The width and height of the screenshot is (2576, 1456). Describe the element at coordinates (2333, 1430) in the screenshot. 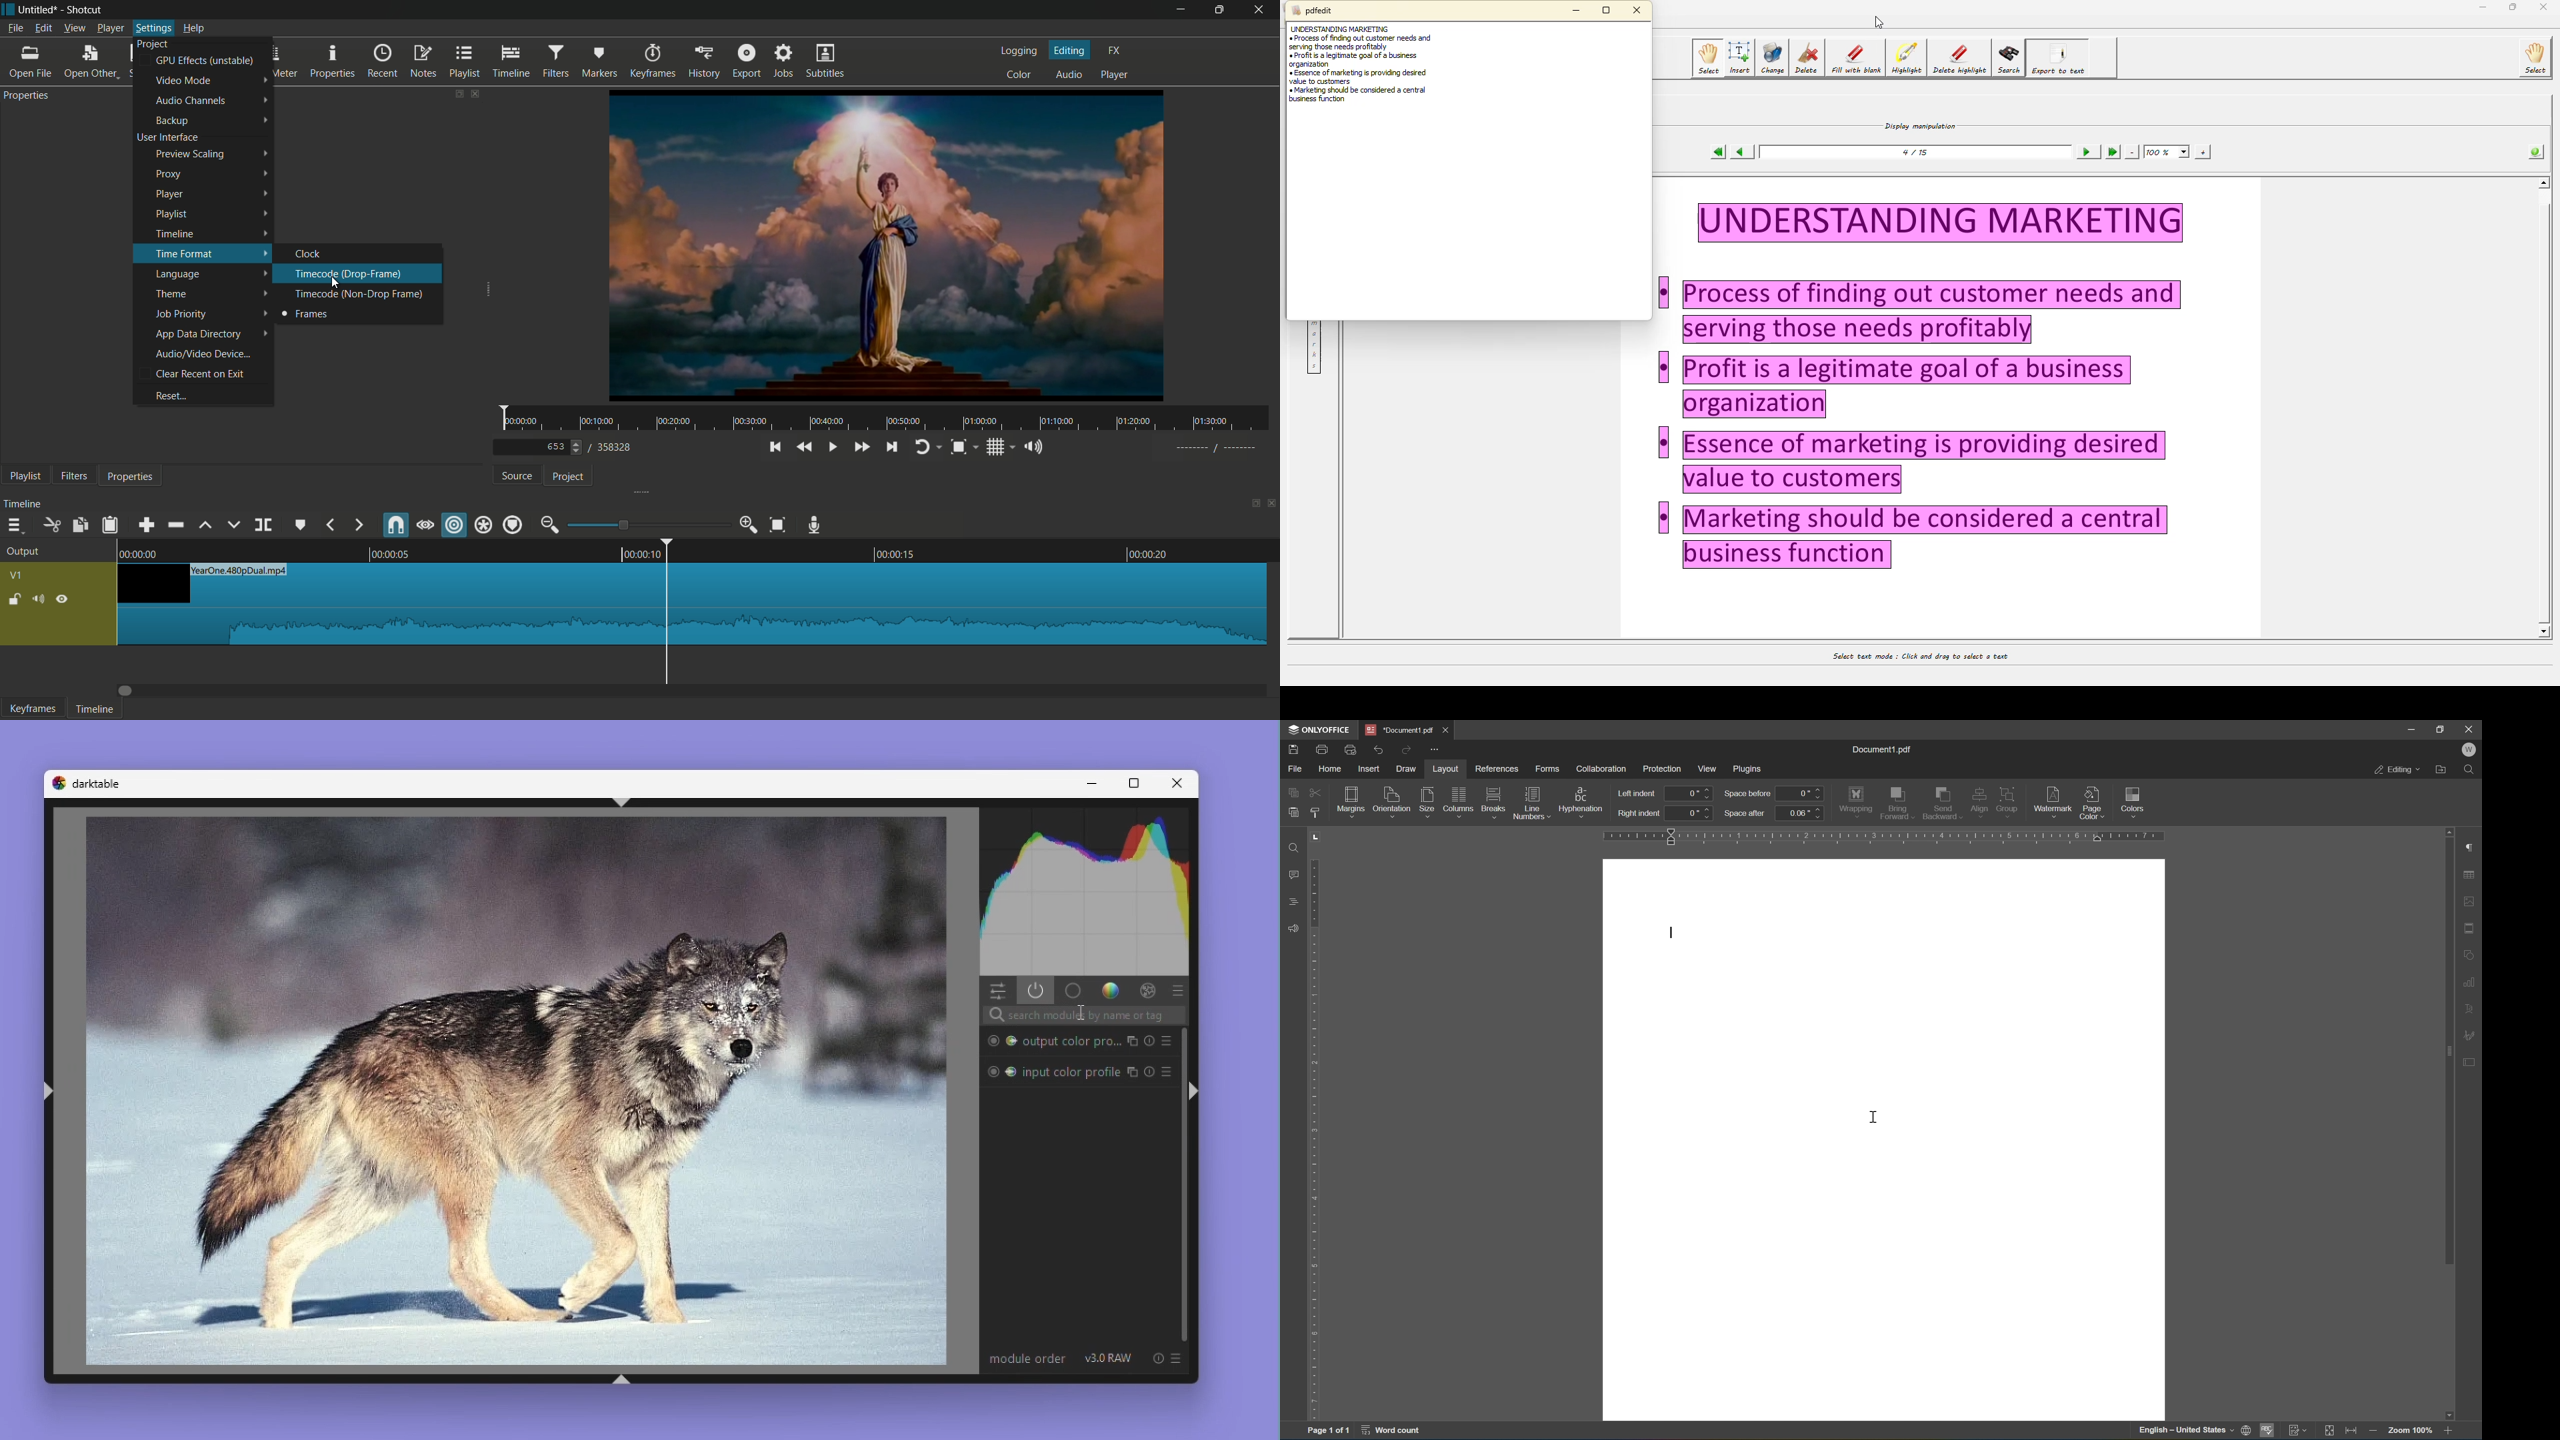

I see `fit to slide` at that location.